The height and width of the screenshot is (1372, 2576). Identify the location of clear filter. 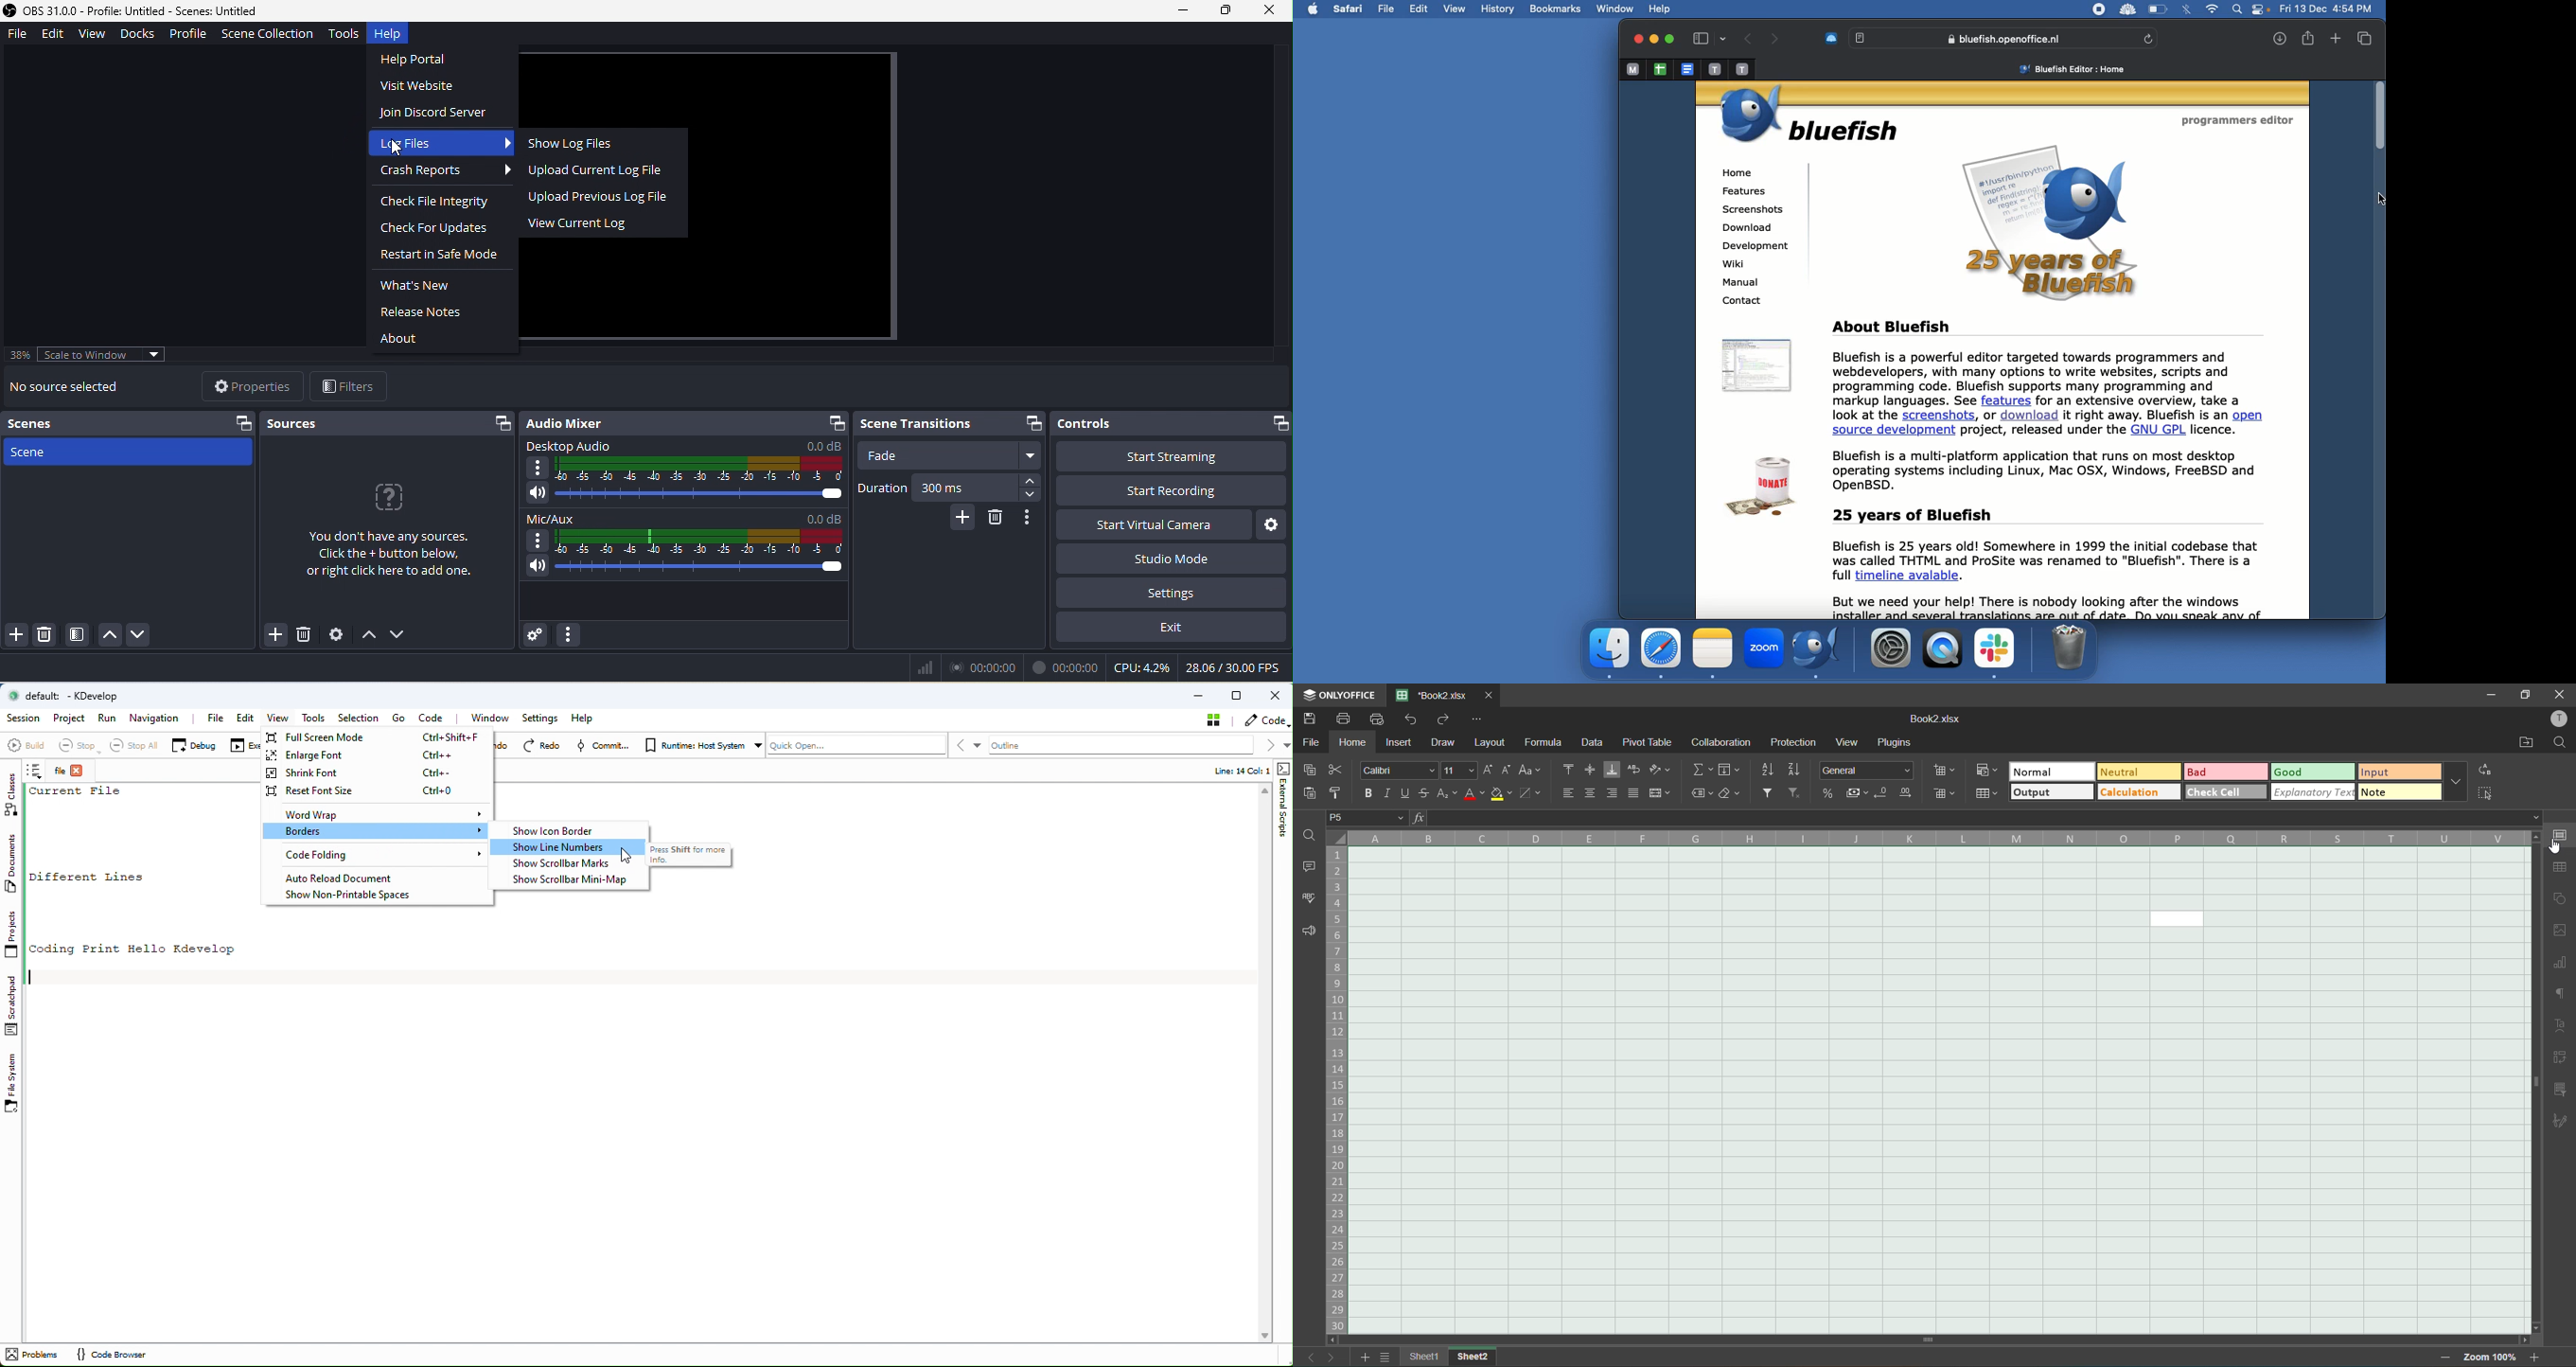
(1797, 796).